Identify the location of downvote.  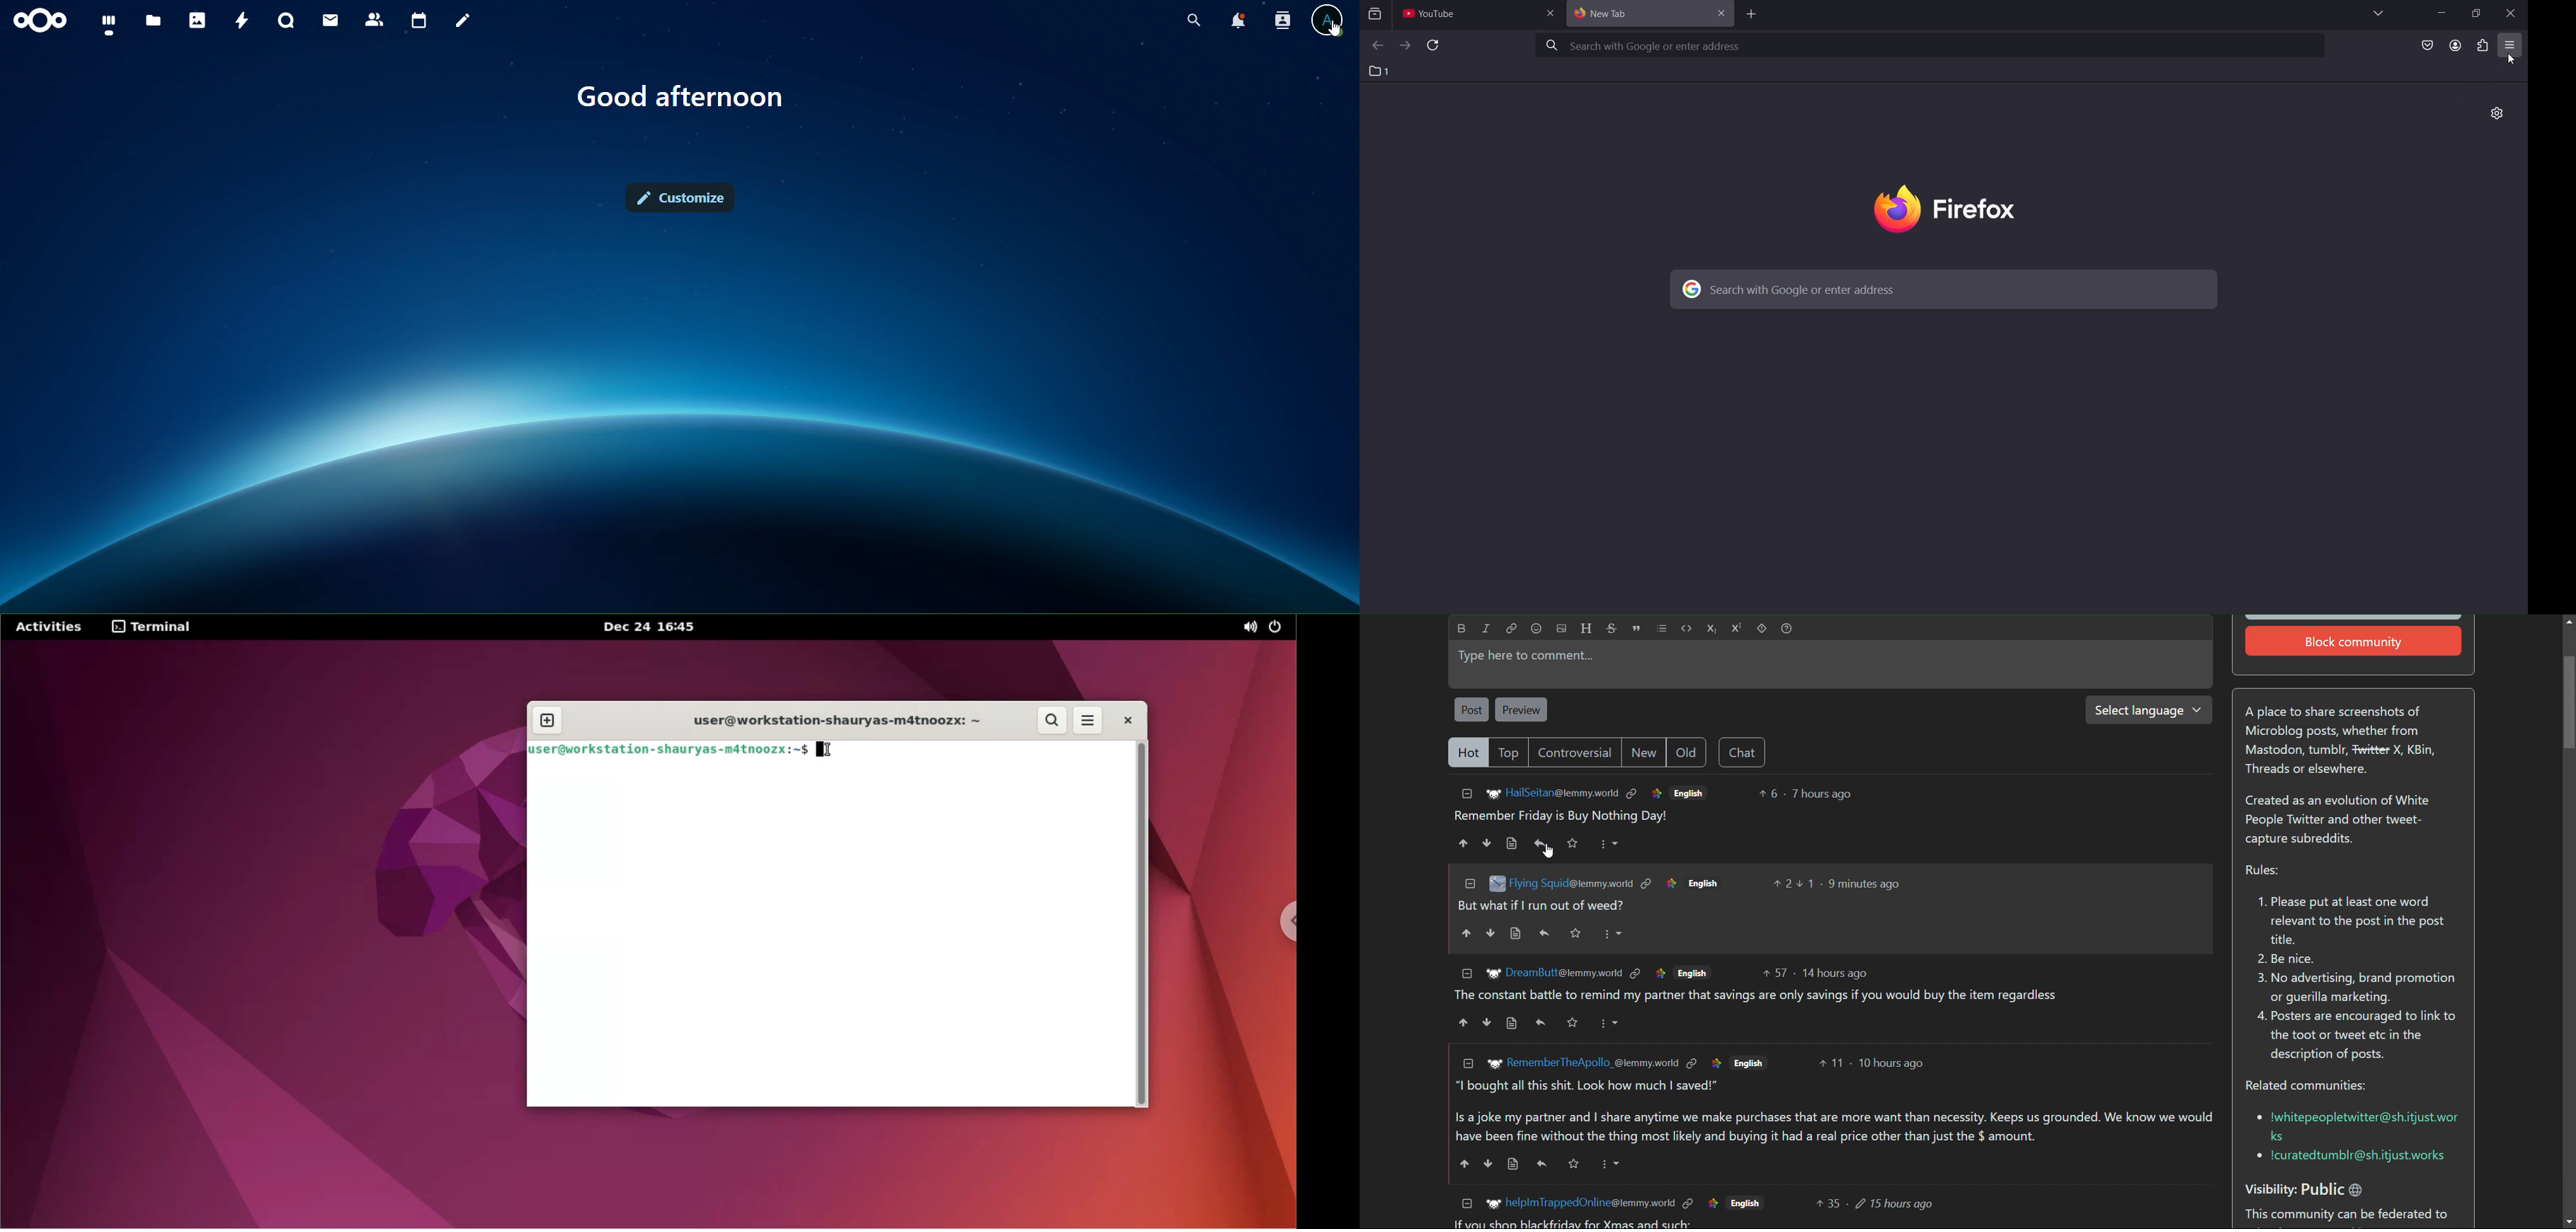
(1491, 934).